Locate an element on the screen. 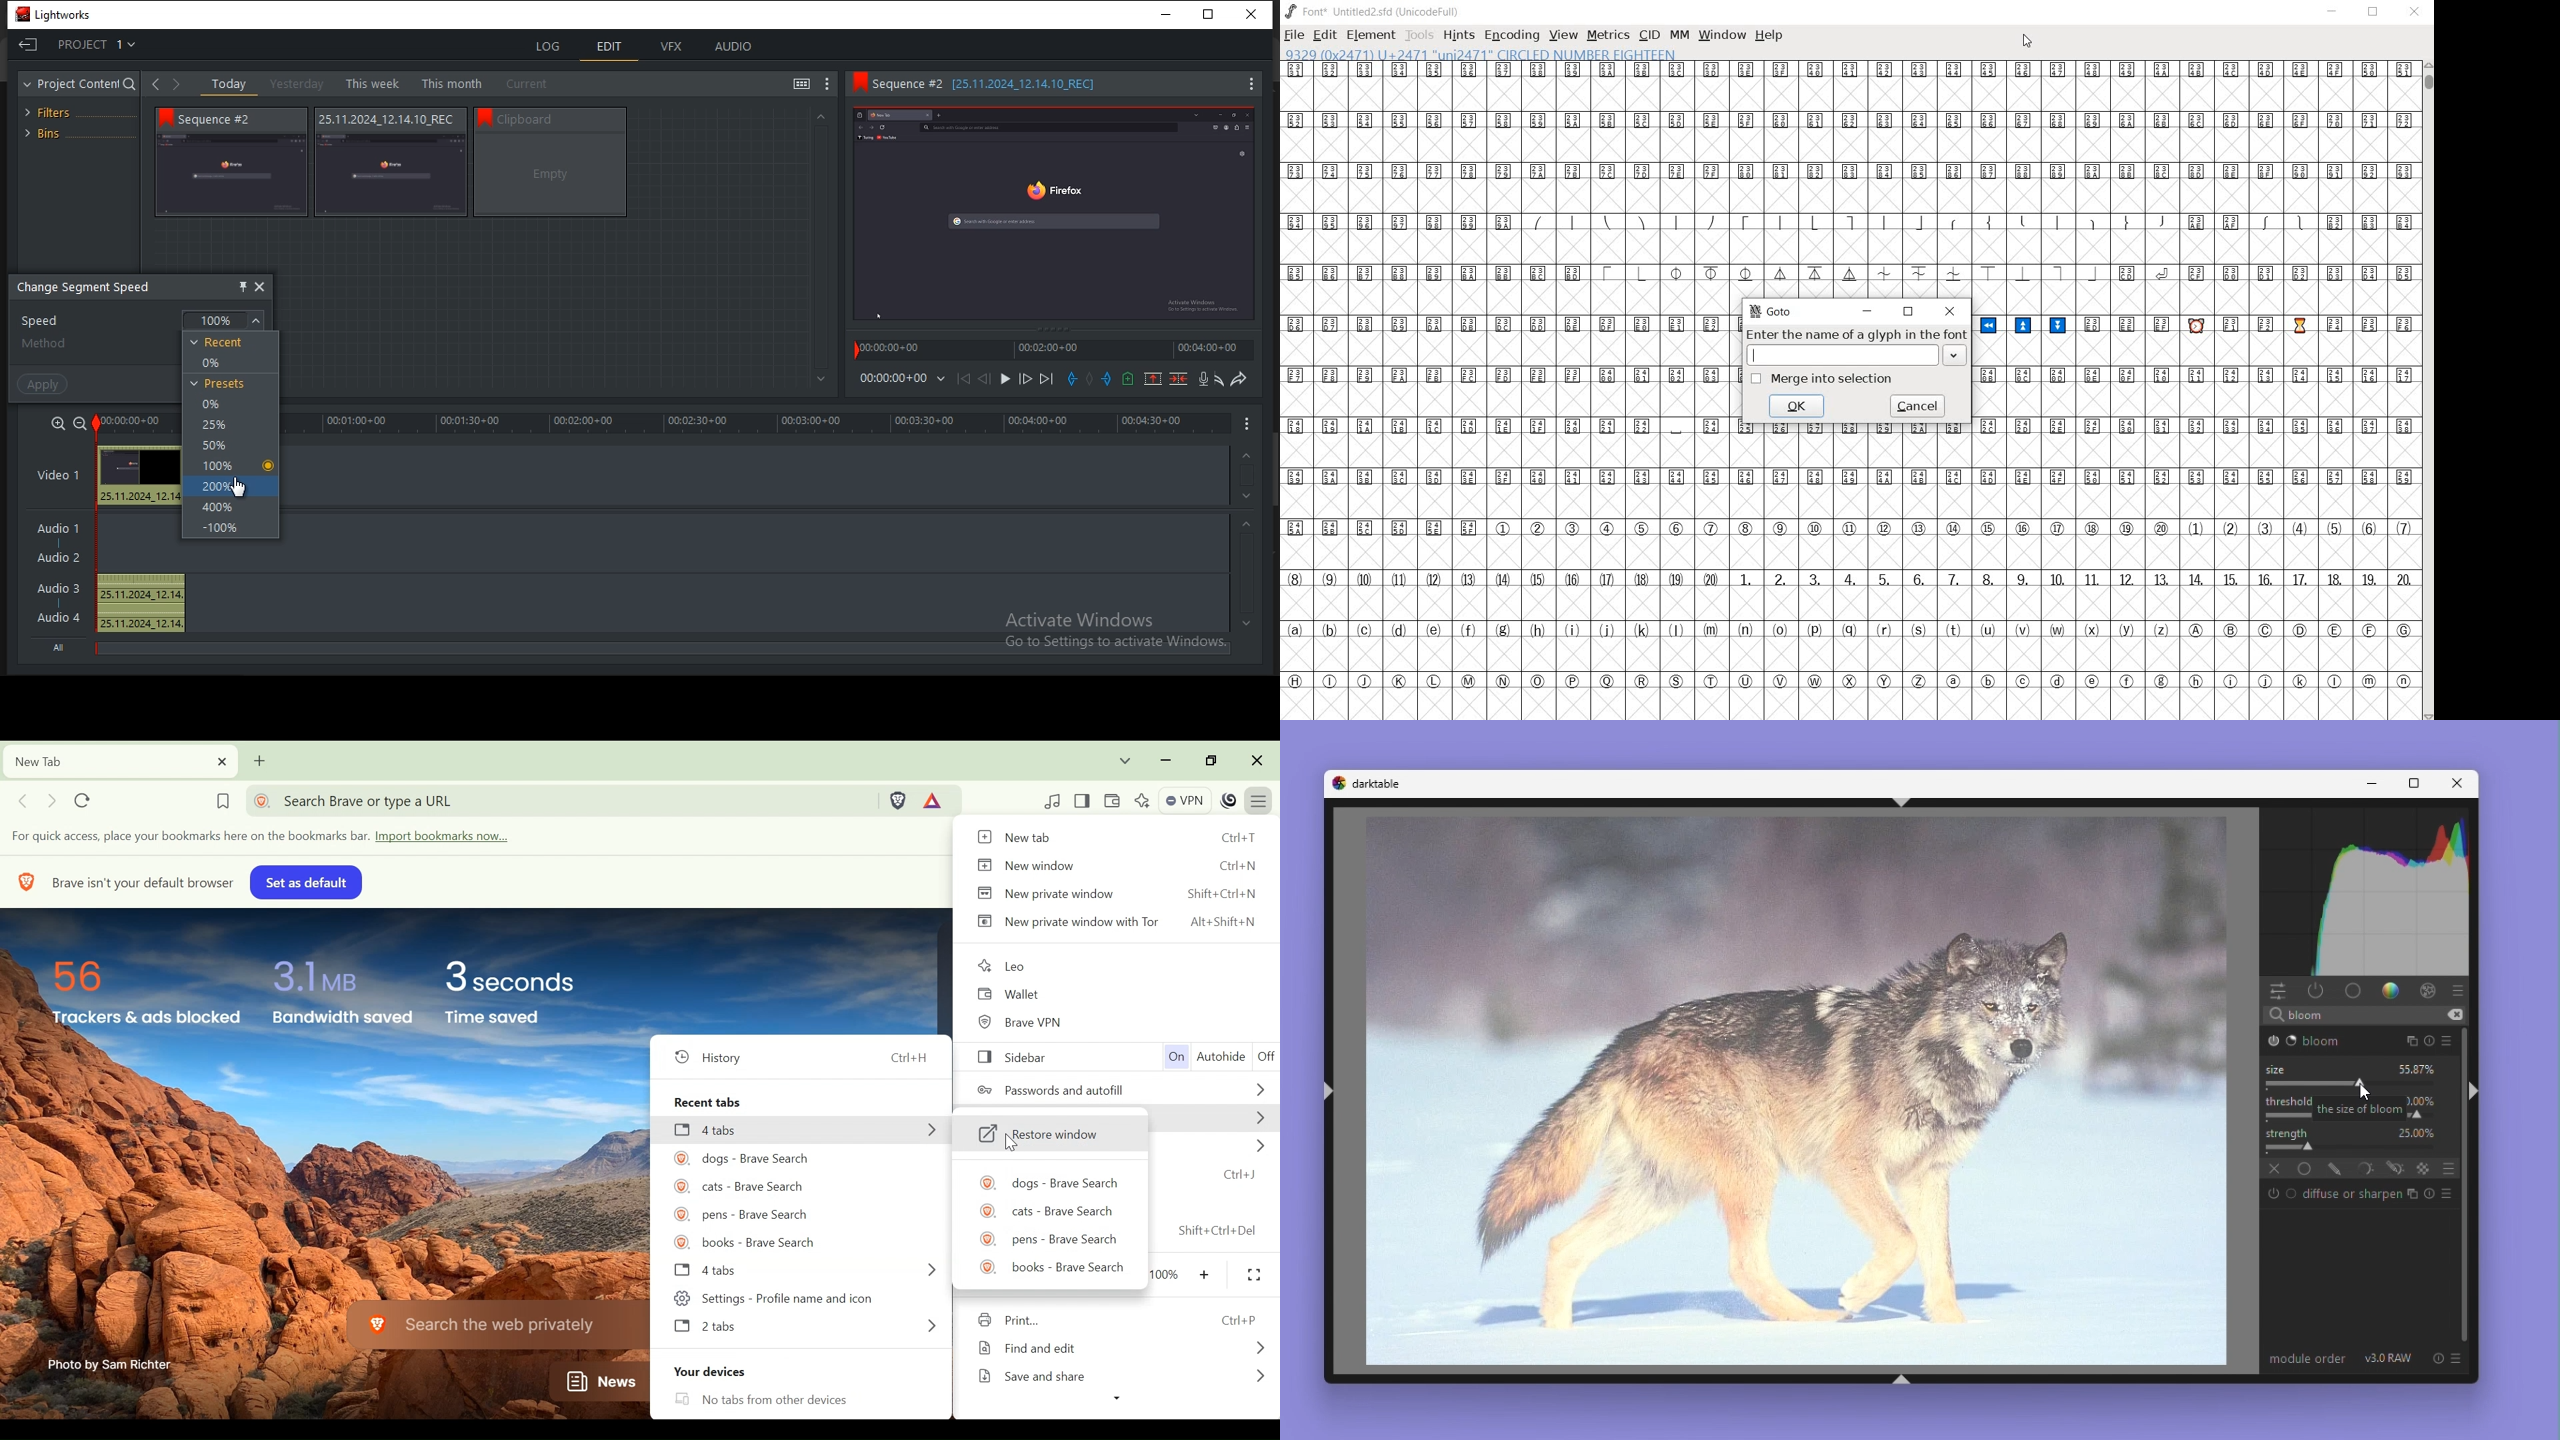 This screenshot has width=2576, height=1456. time stamp is located at coordinates (1210, 350).